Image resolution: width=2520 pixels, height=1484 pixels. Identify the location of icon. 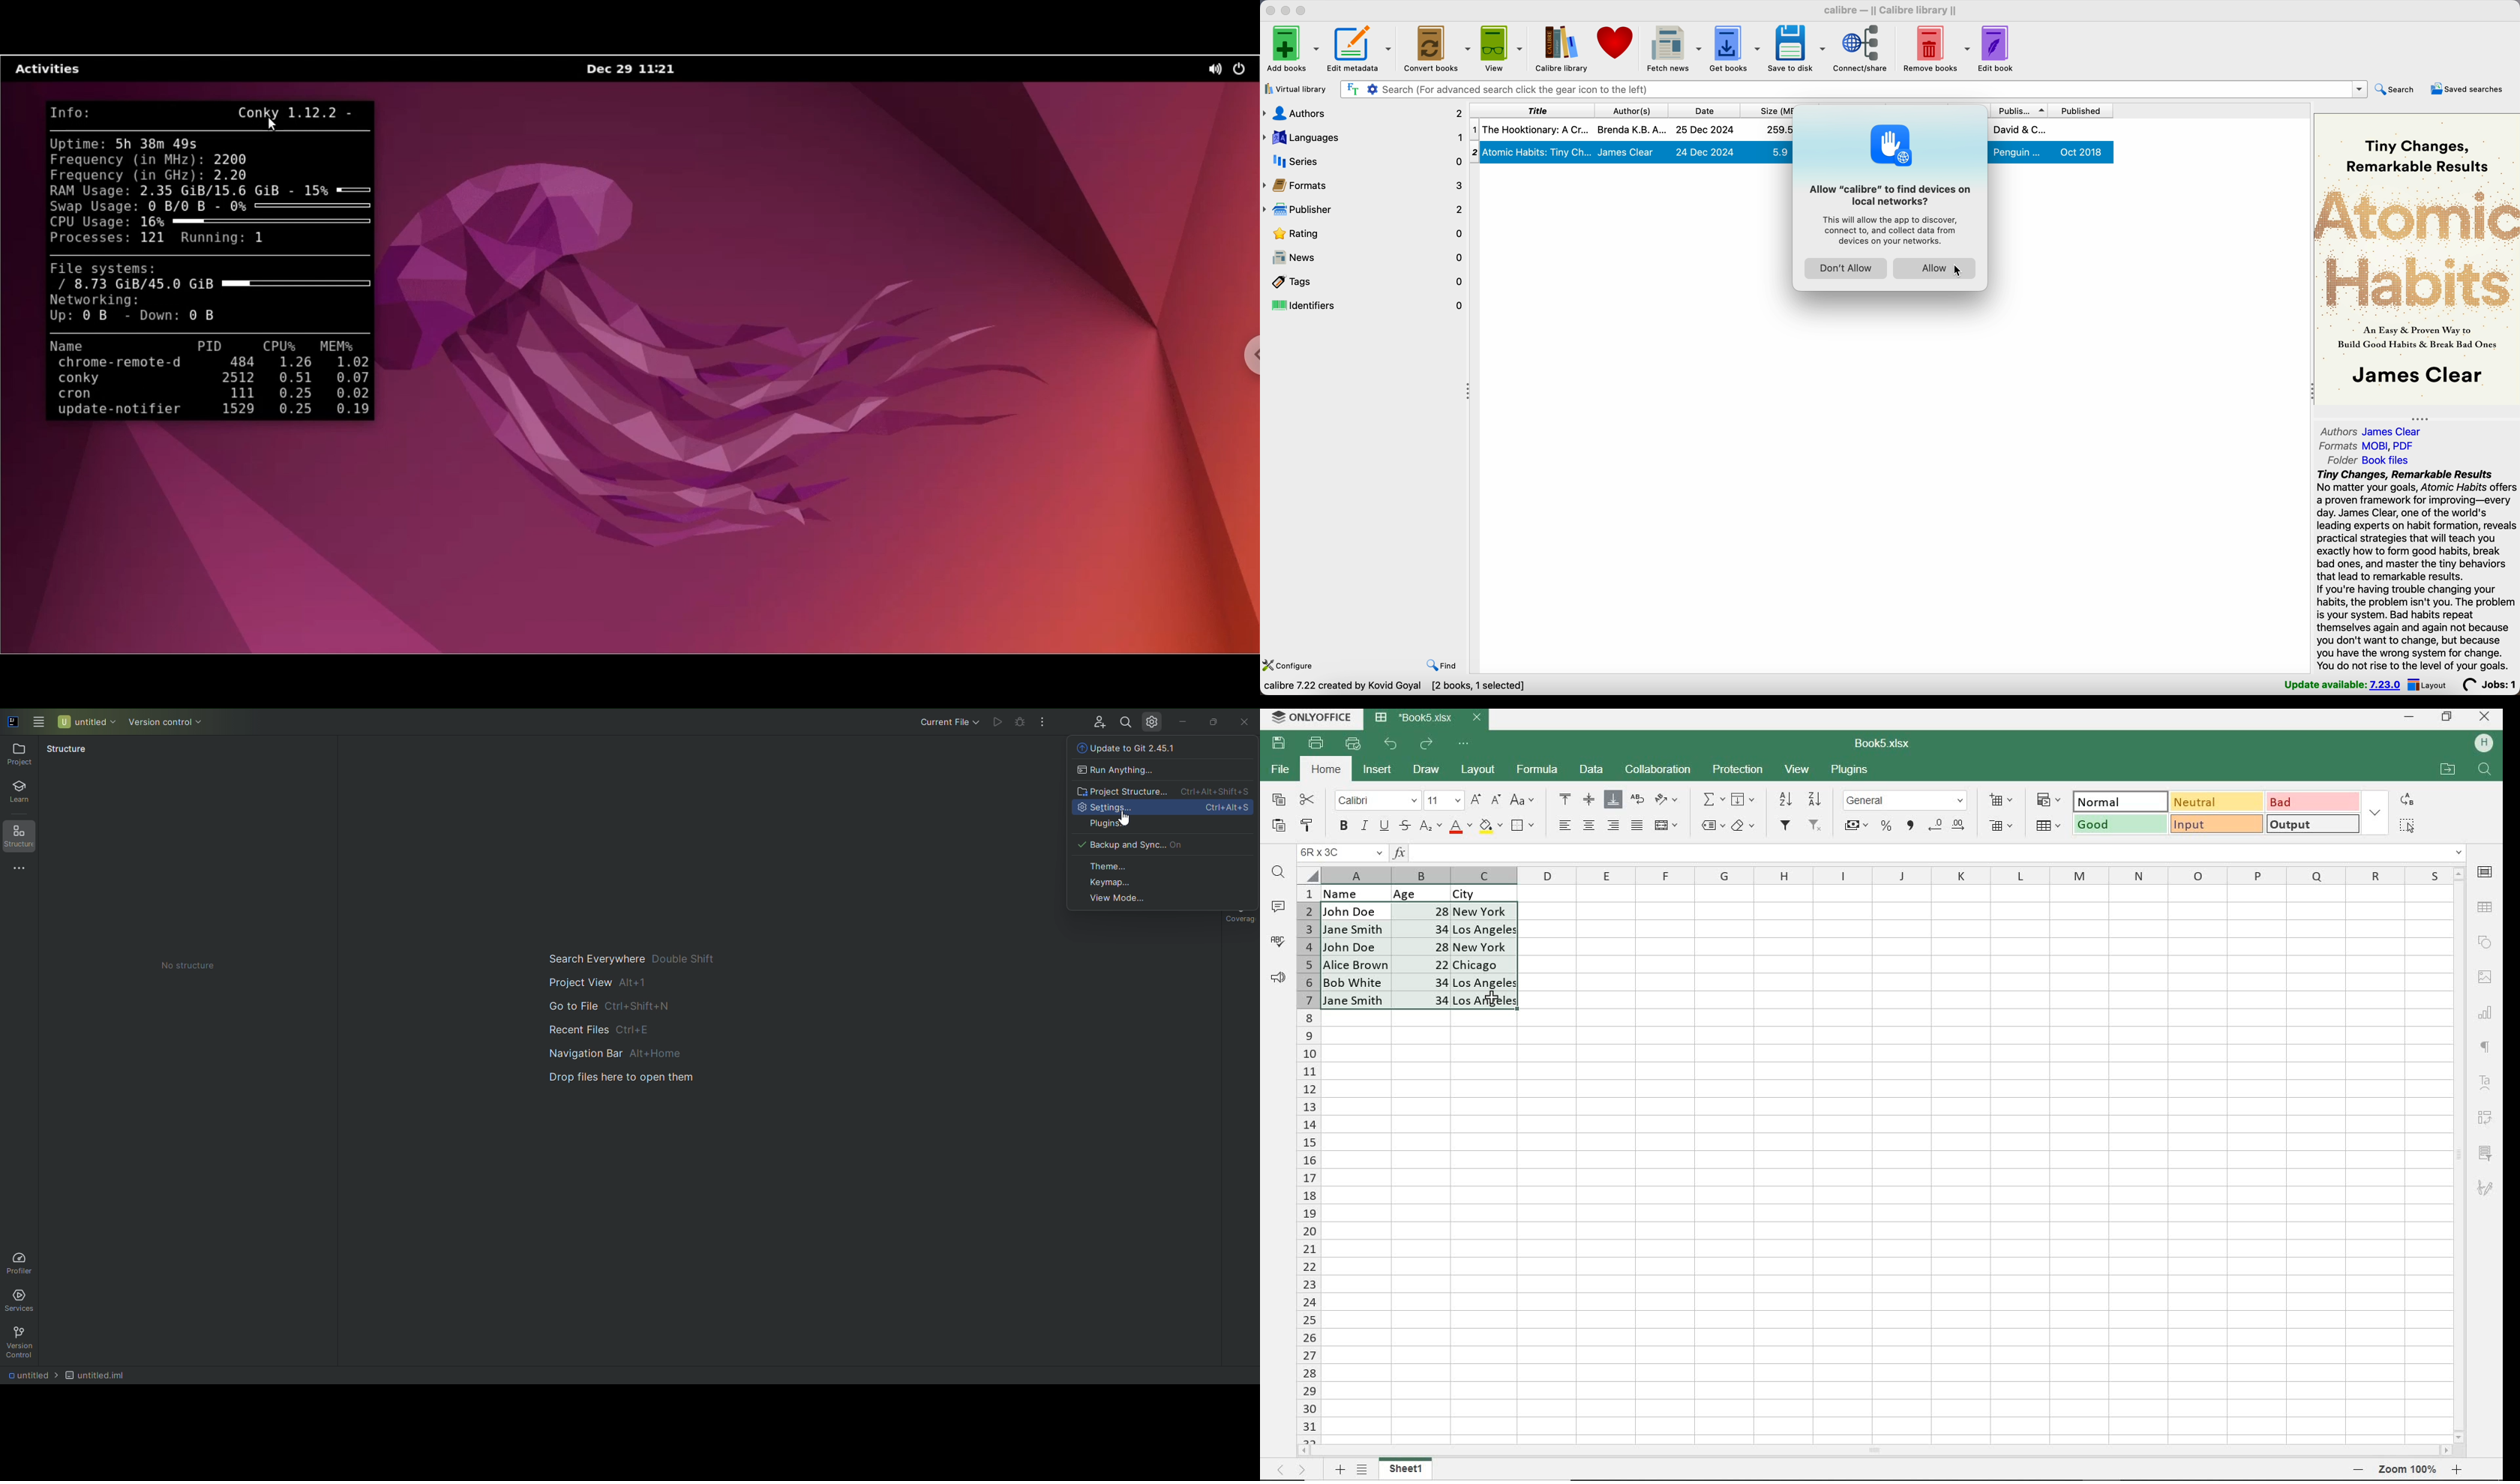
(1894, 147).